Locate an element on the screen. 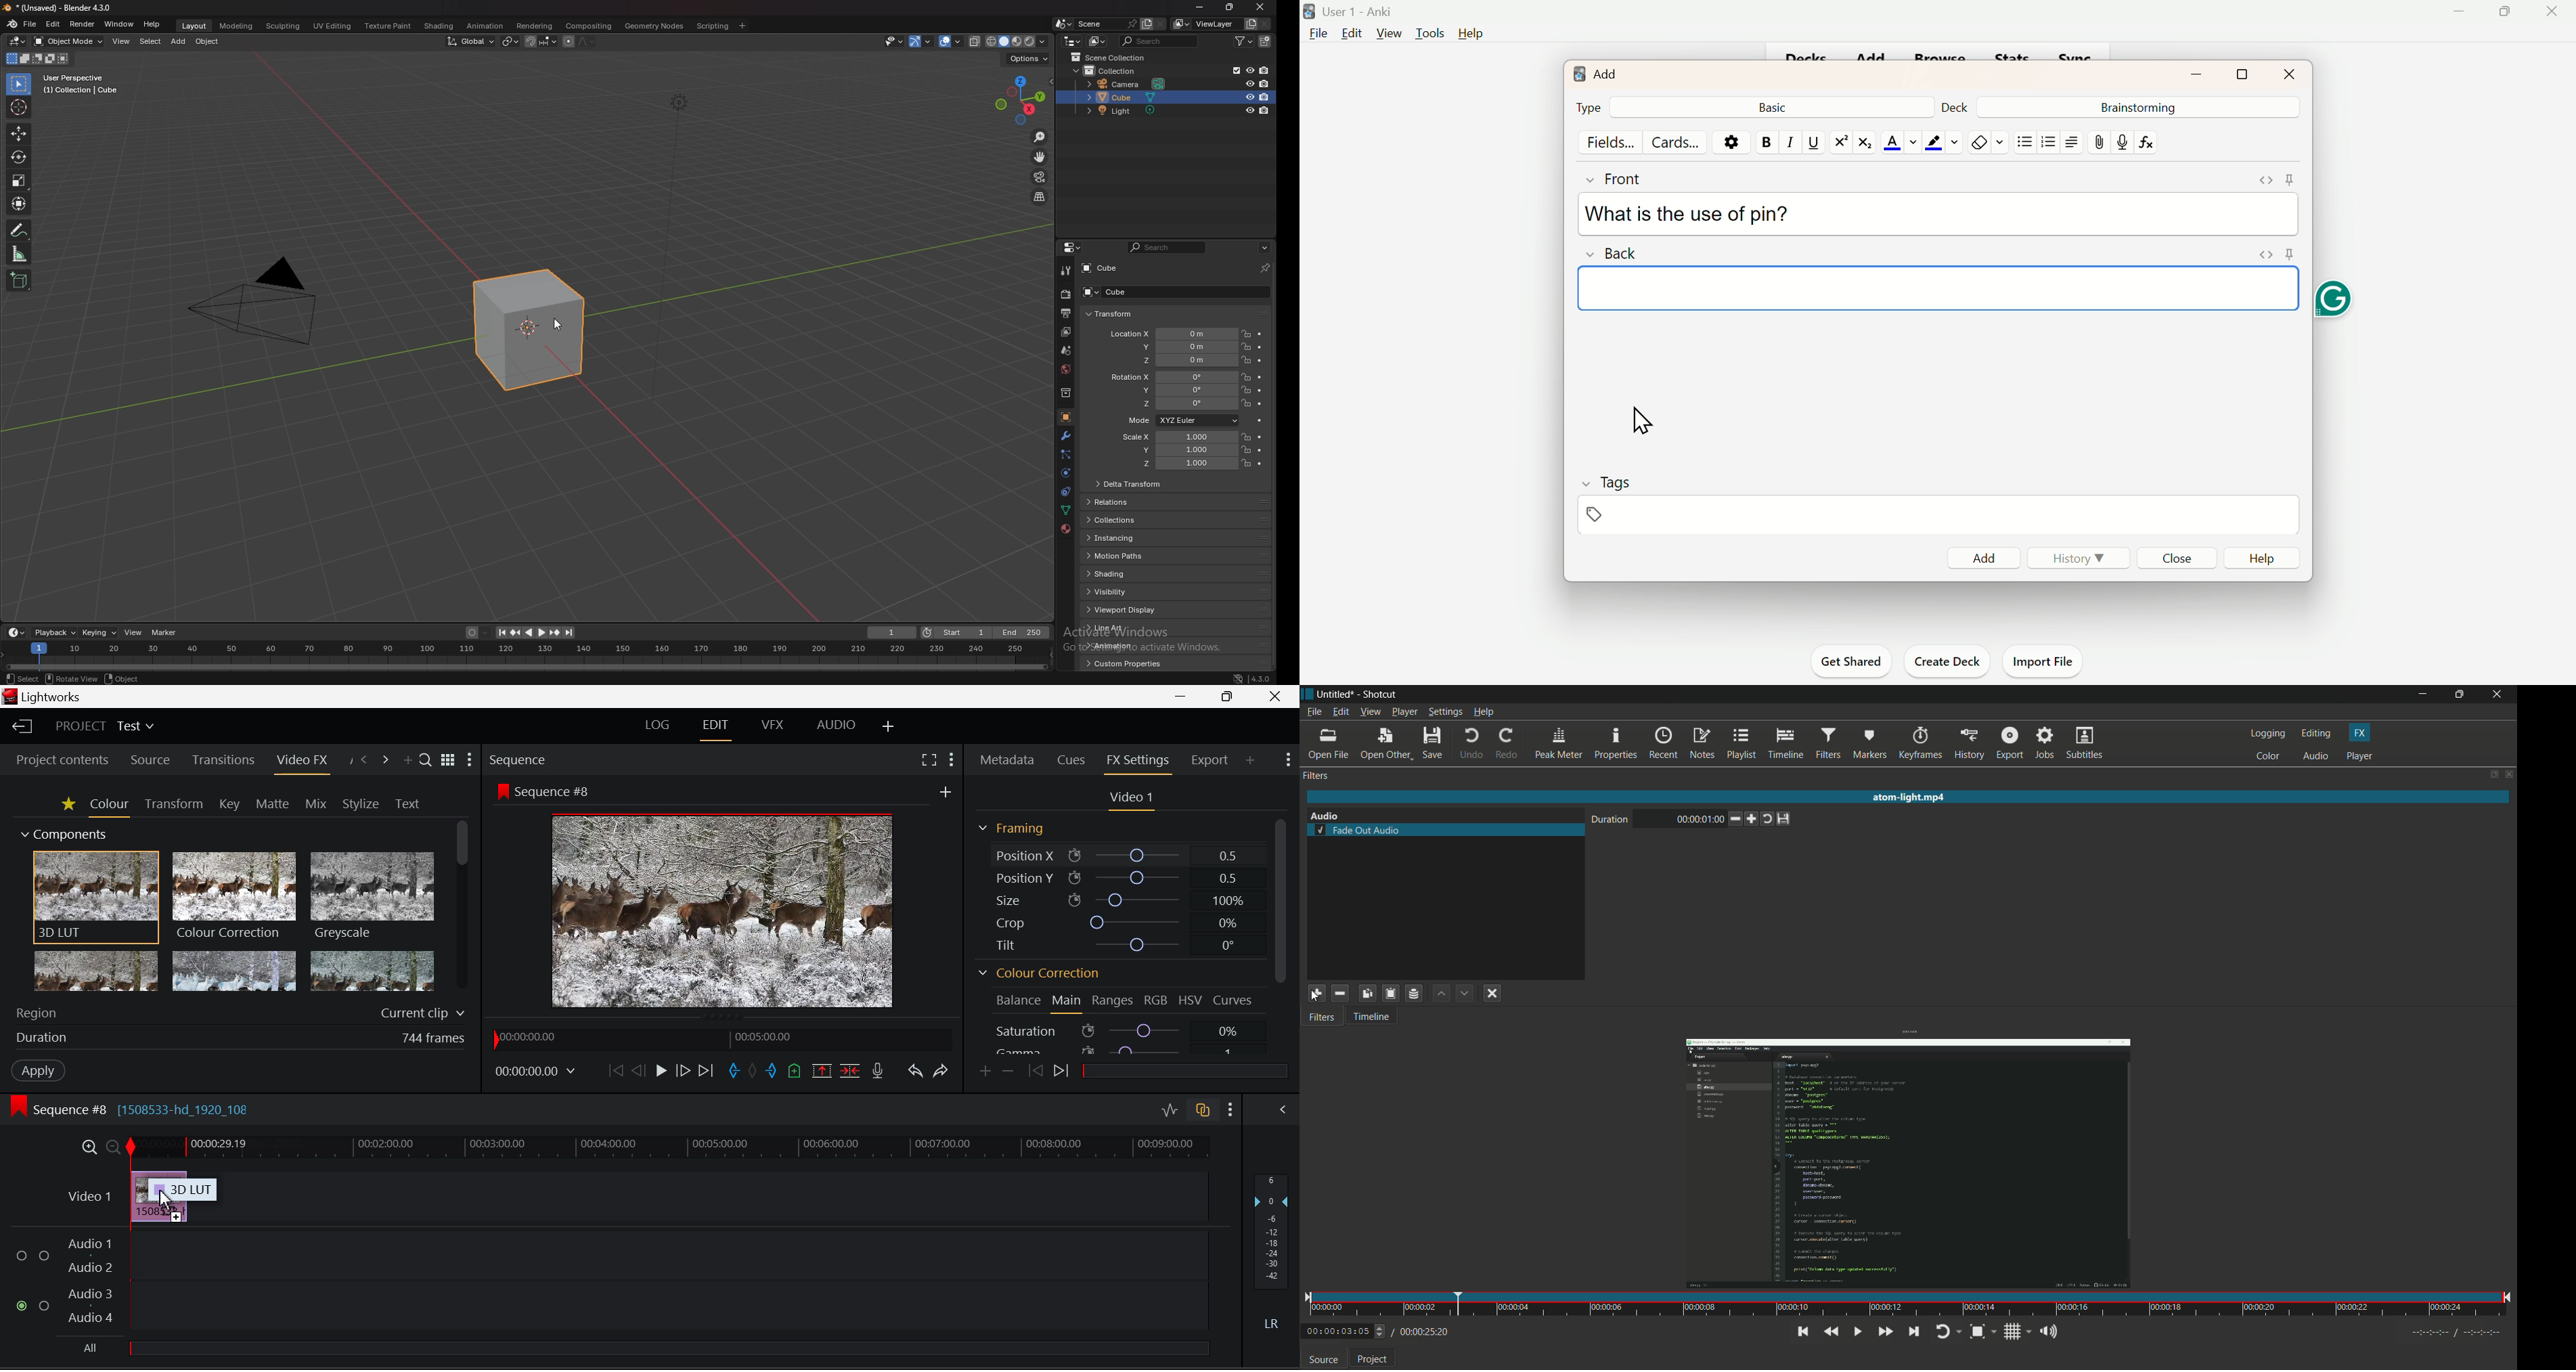  save a filter set is located at coordinates (1412, 993).